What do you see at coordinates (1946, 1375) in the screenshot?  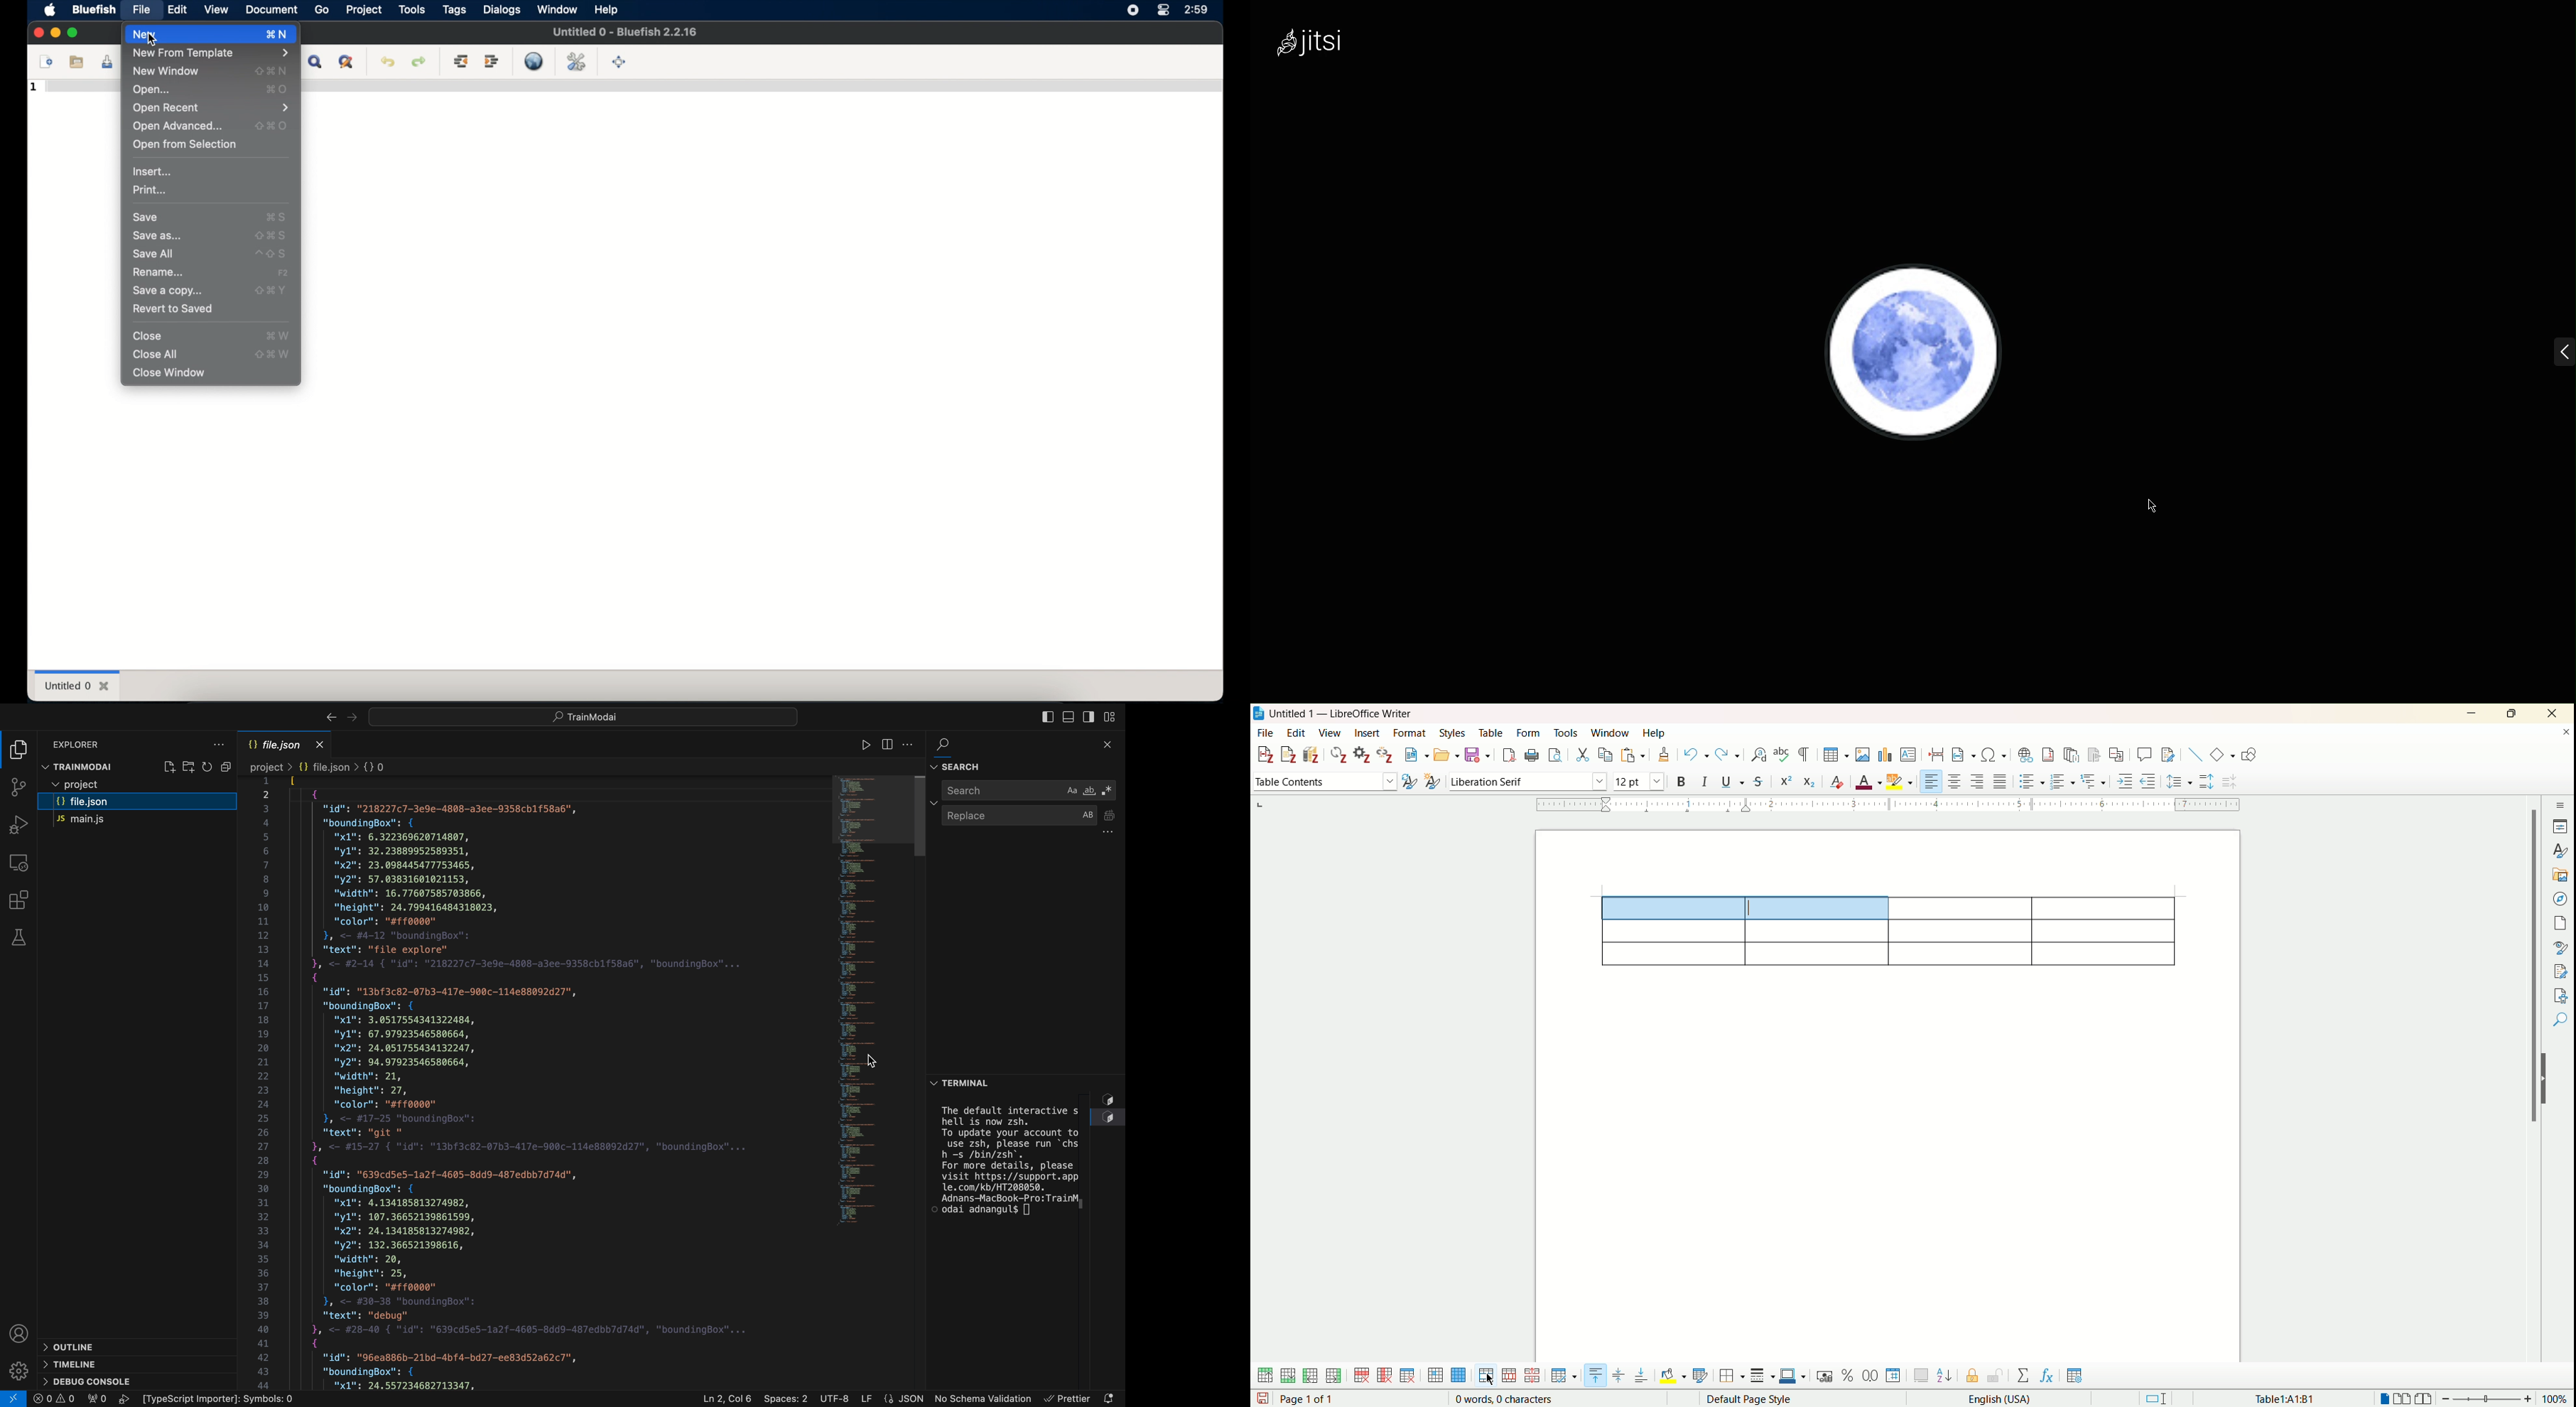 I see `sort` at bounding box center [1946, 1375].